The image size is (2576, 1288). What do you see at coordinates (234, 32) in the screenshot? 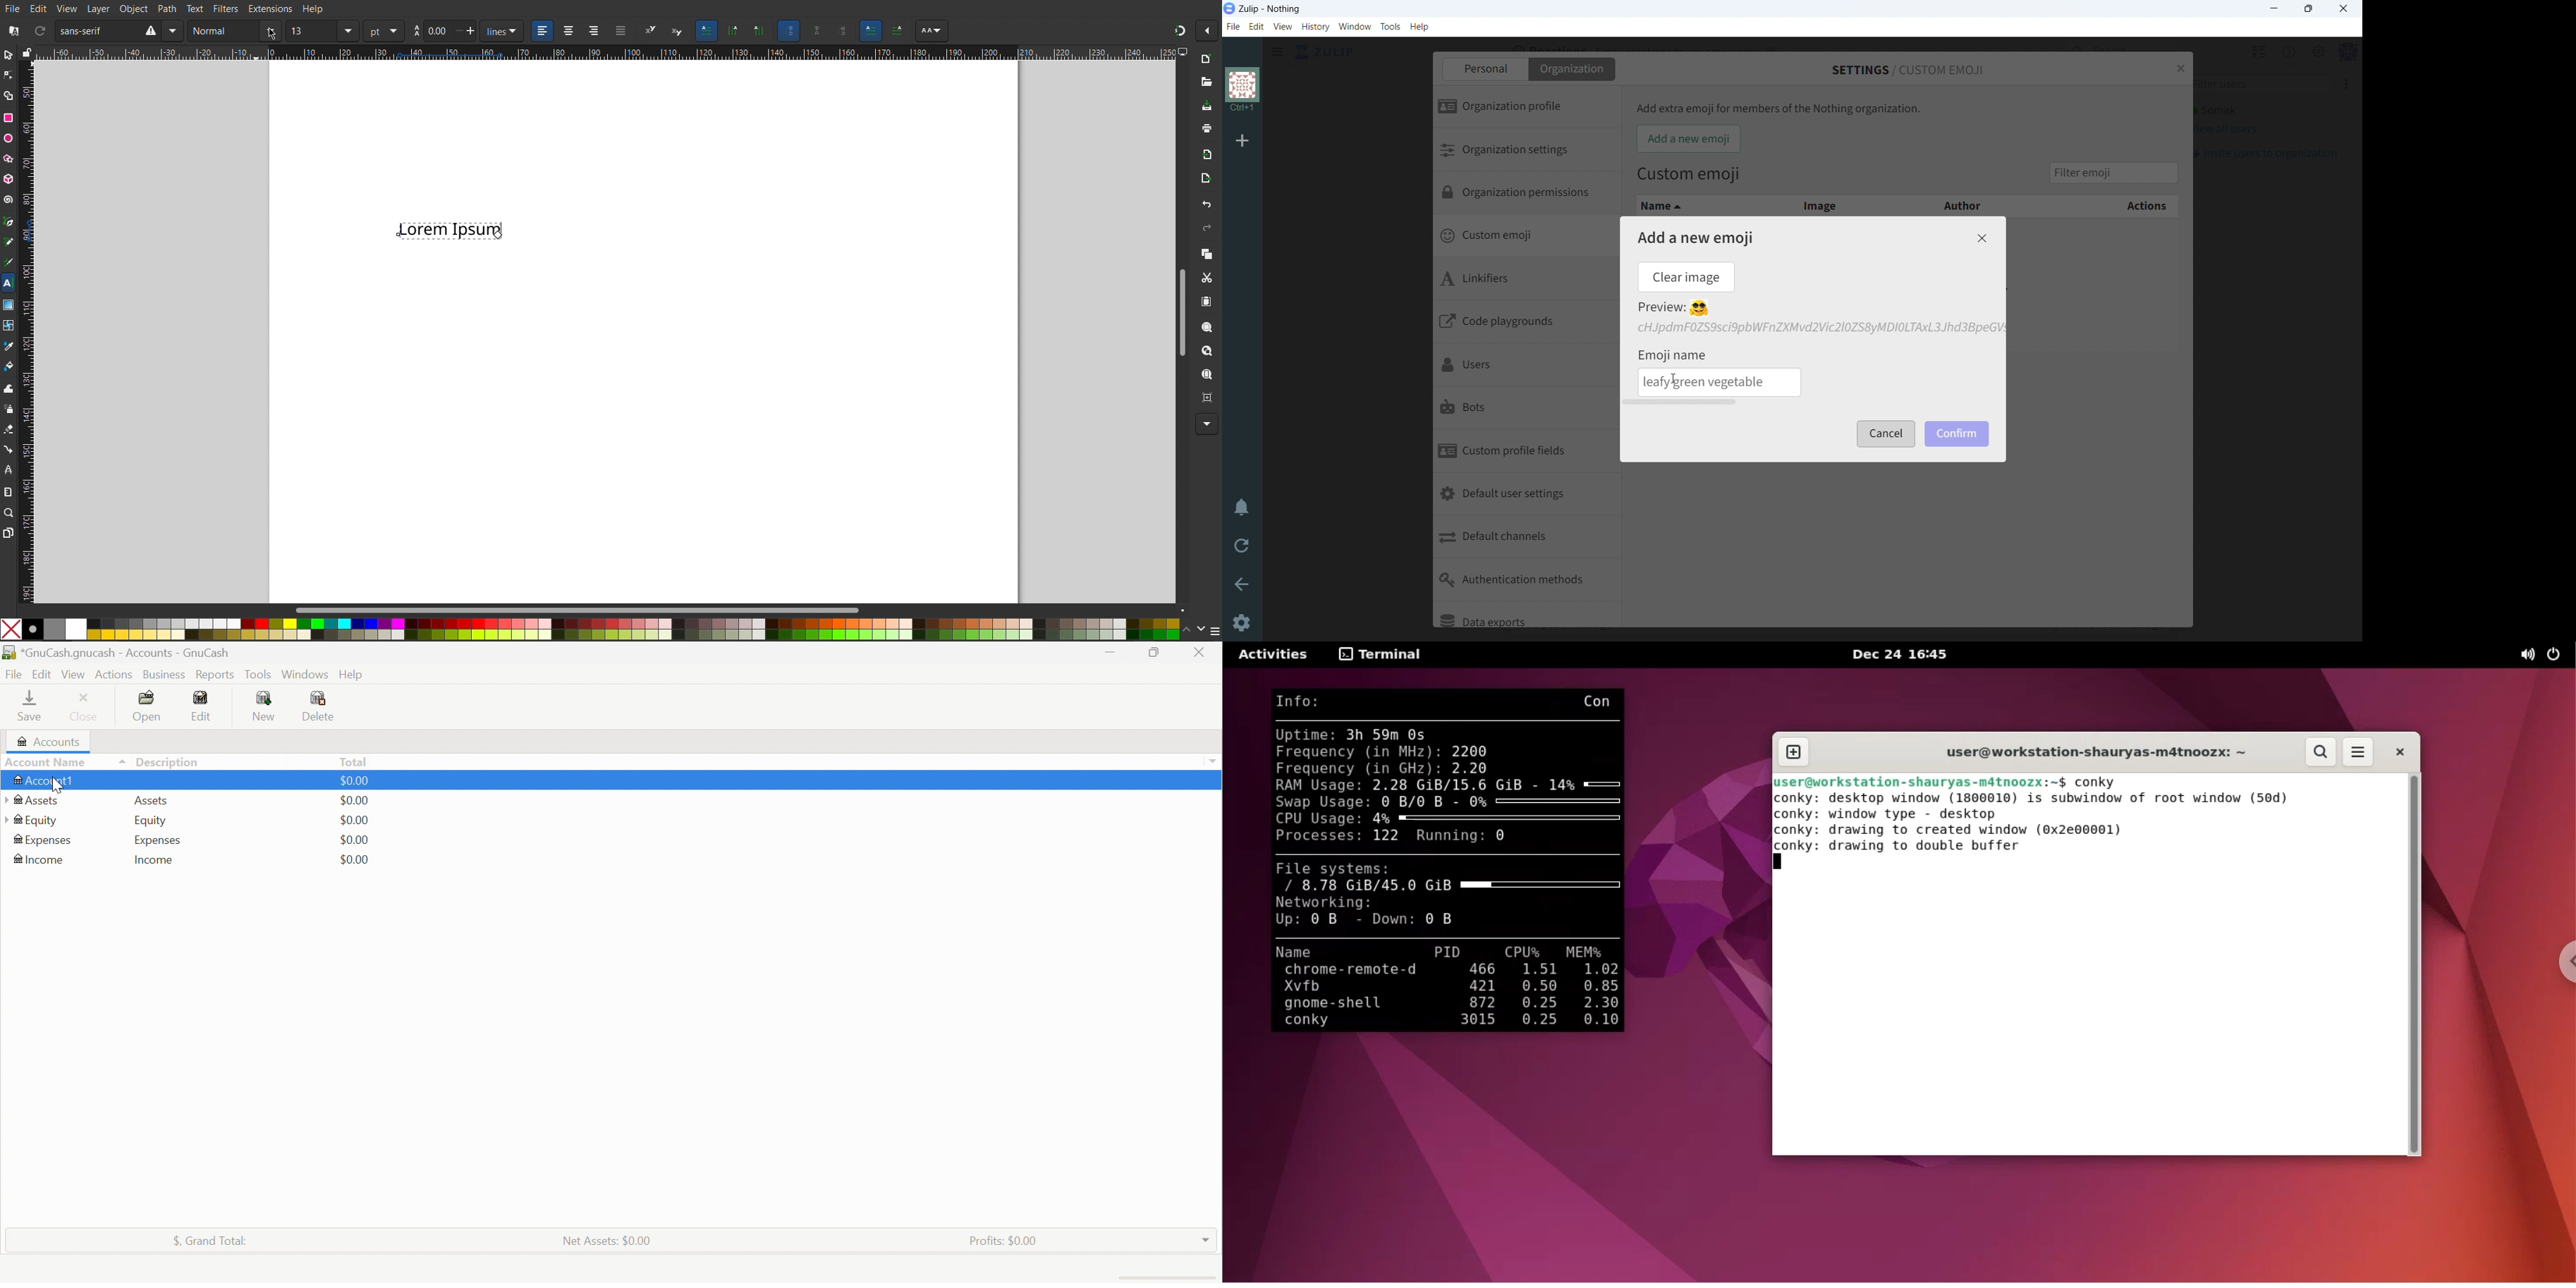
I see `Font Style` at bounding box center [234, 32].